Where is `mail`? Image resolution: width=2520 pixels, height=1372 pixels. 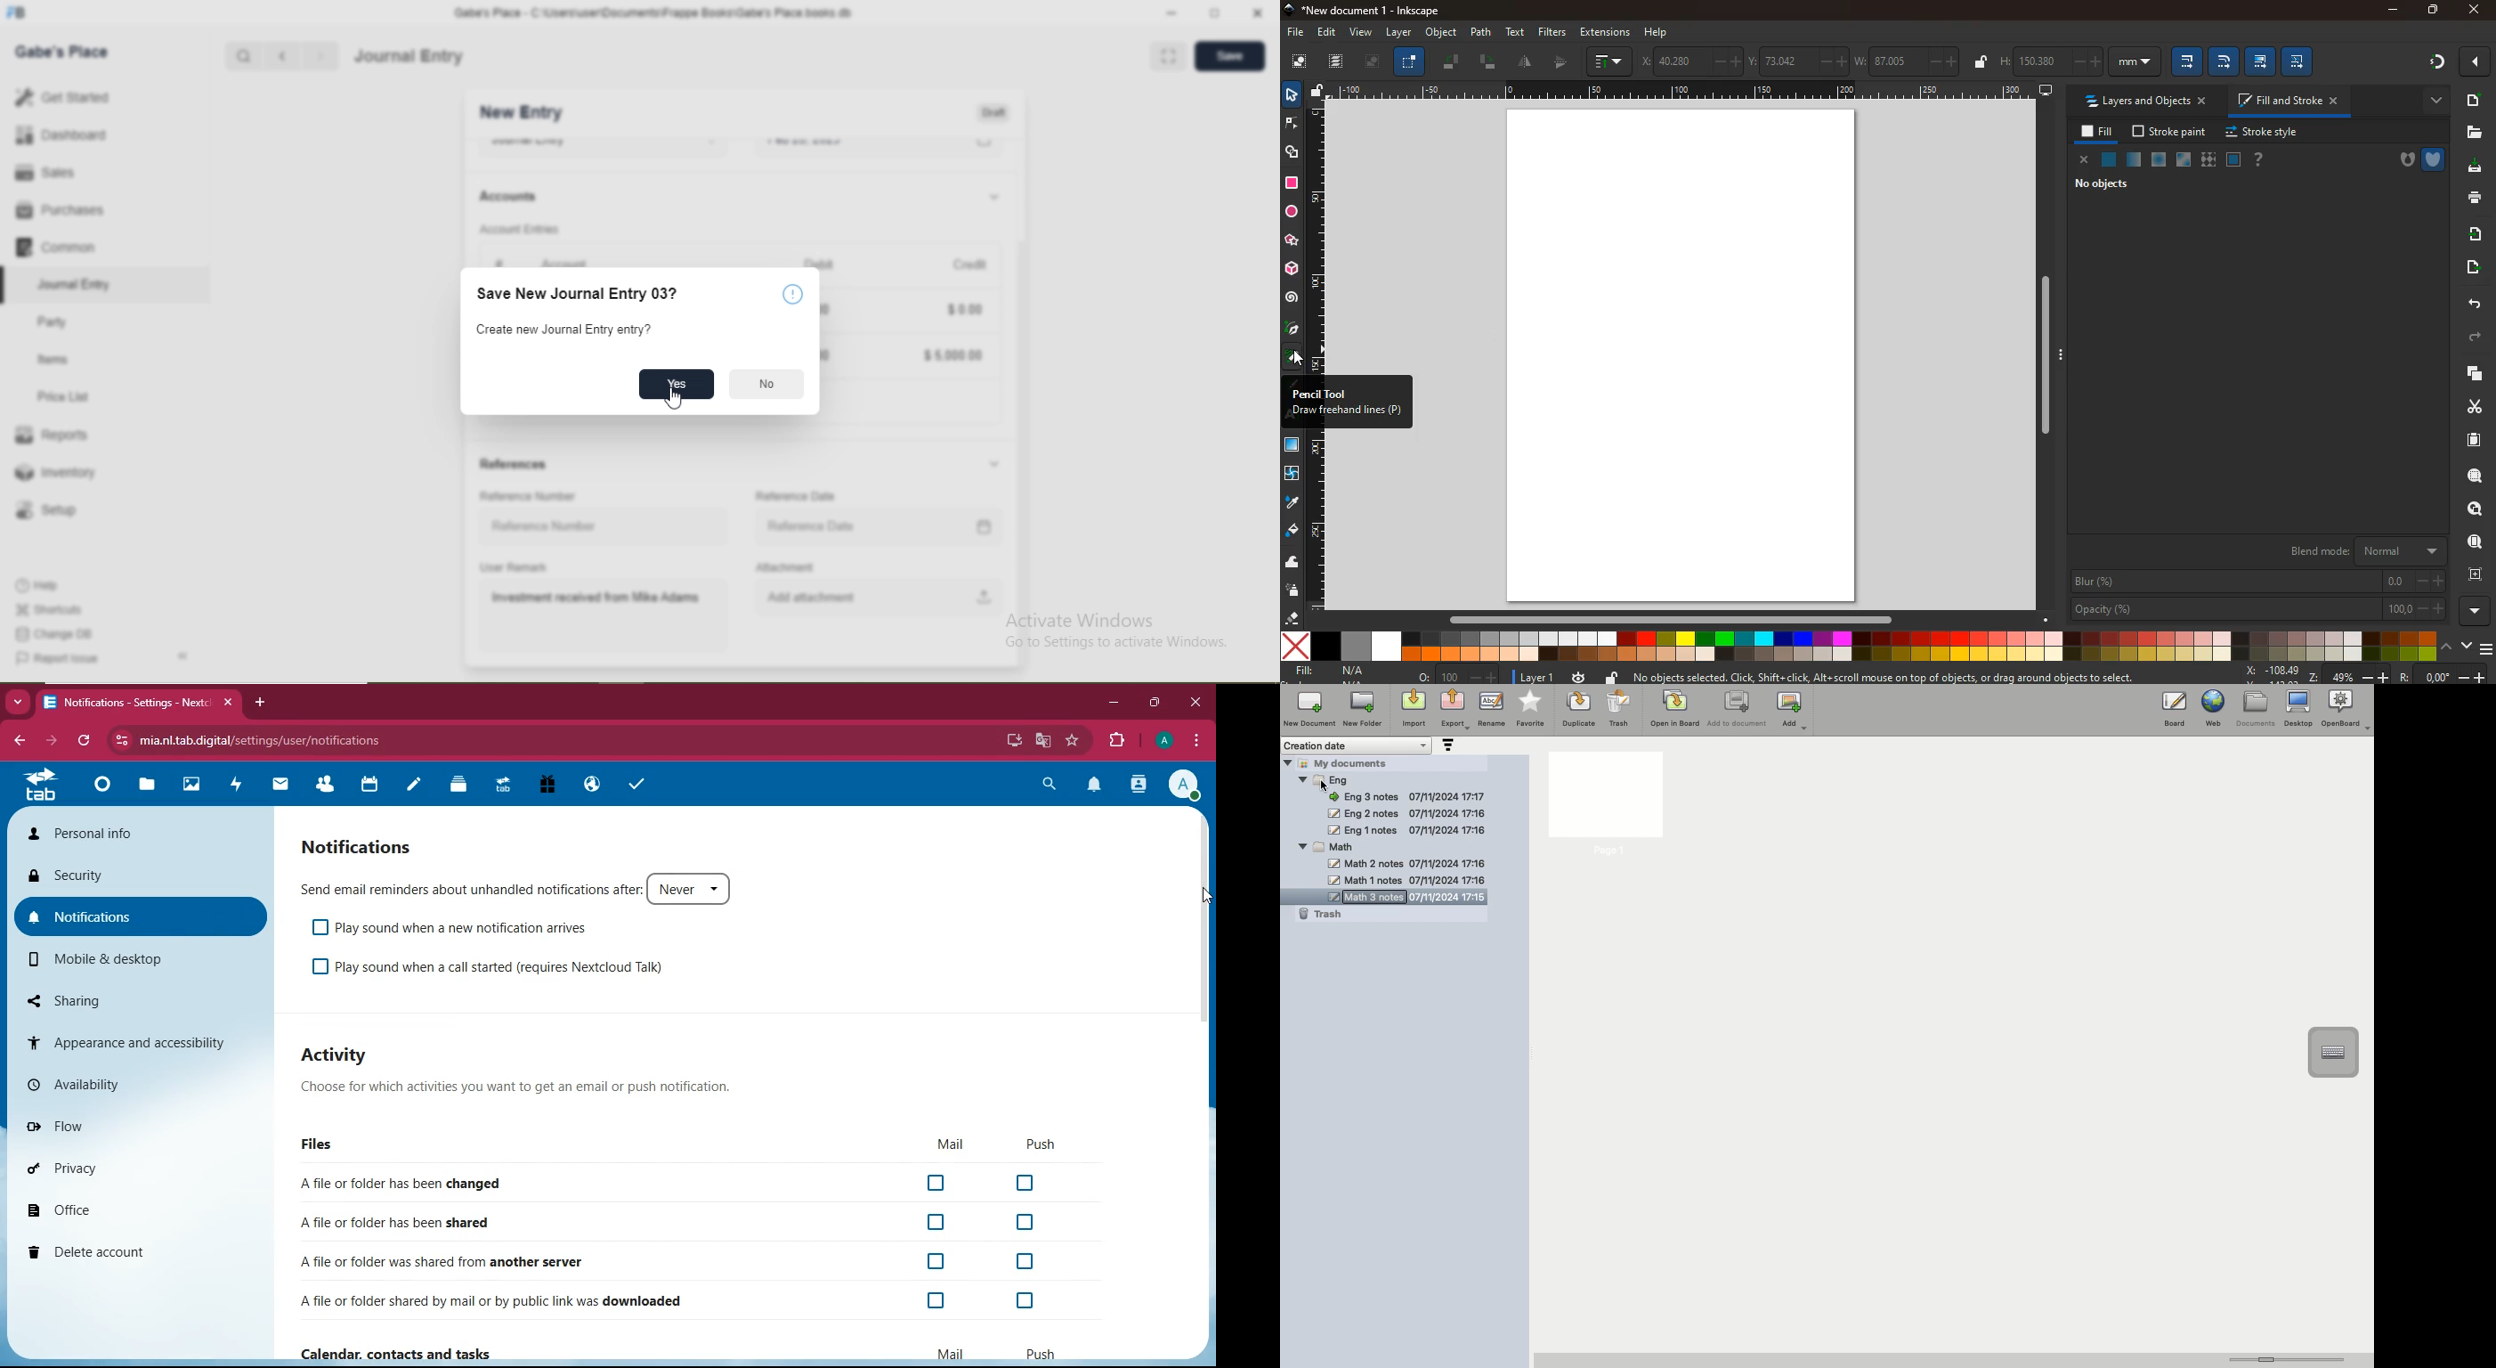 mail is located at coordinates (953, 1145).